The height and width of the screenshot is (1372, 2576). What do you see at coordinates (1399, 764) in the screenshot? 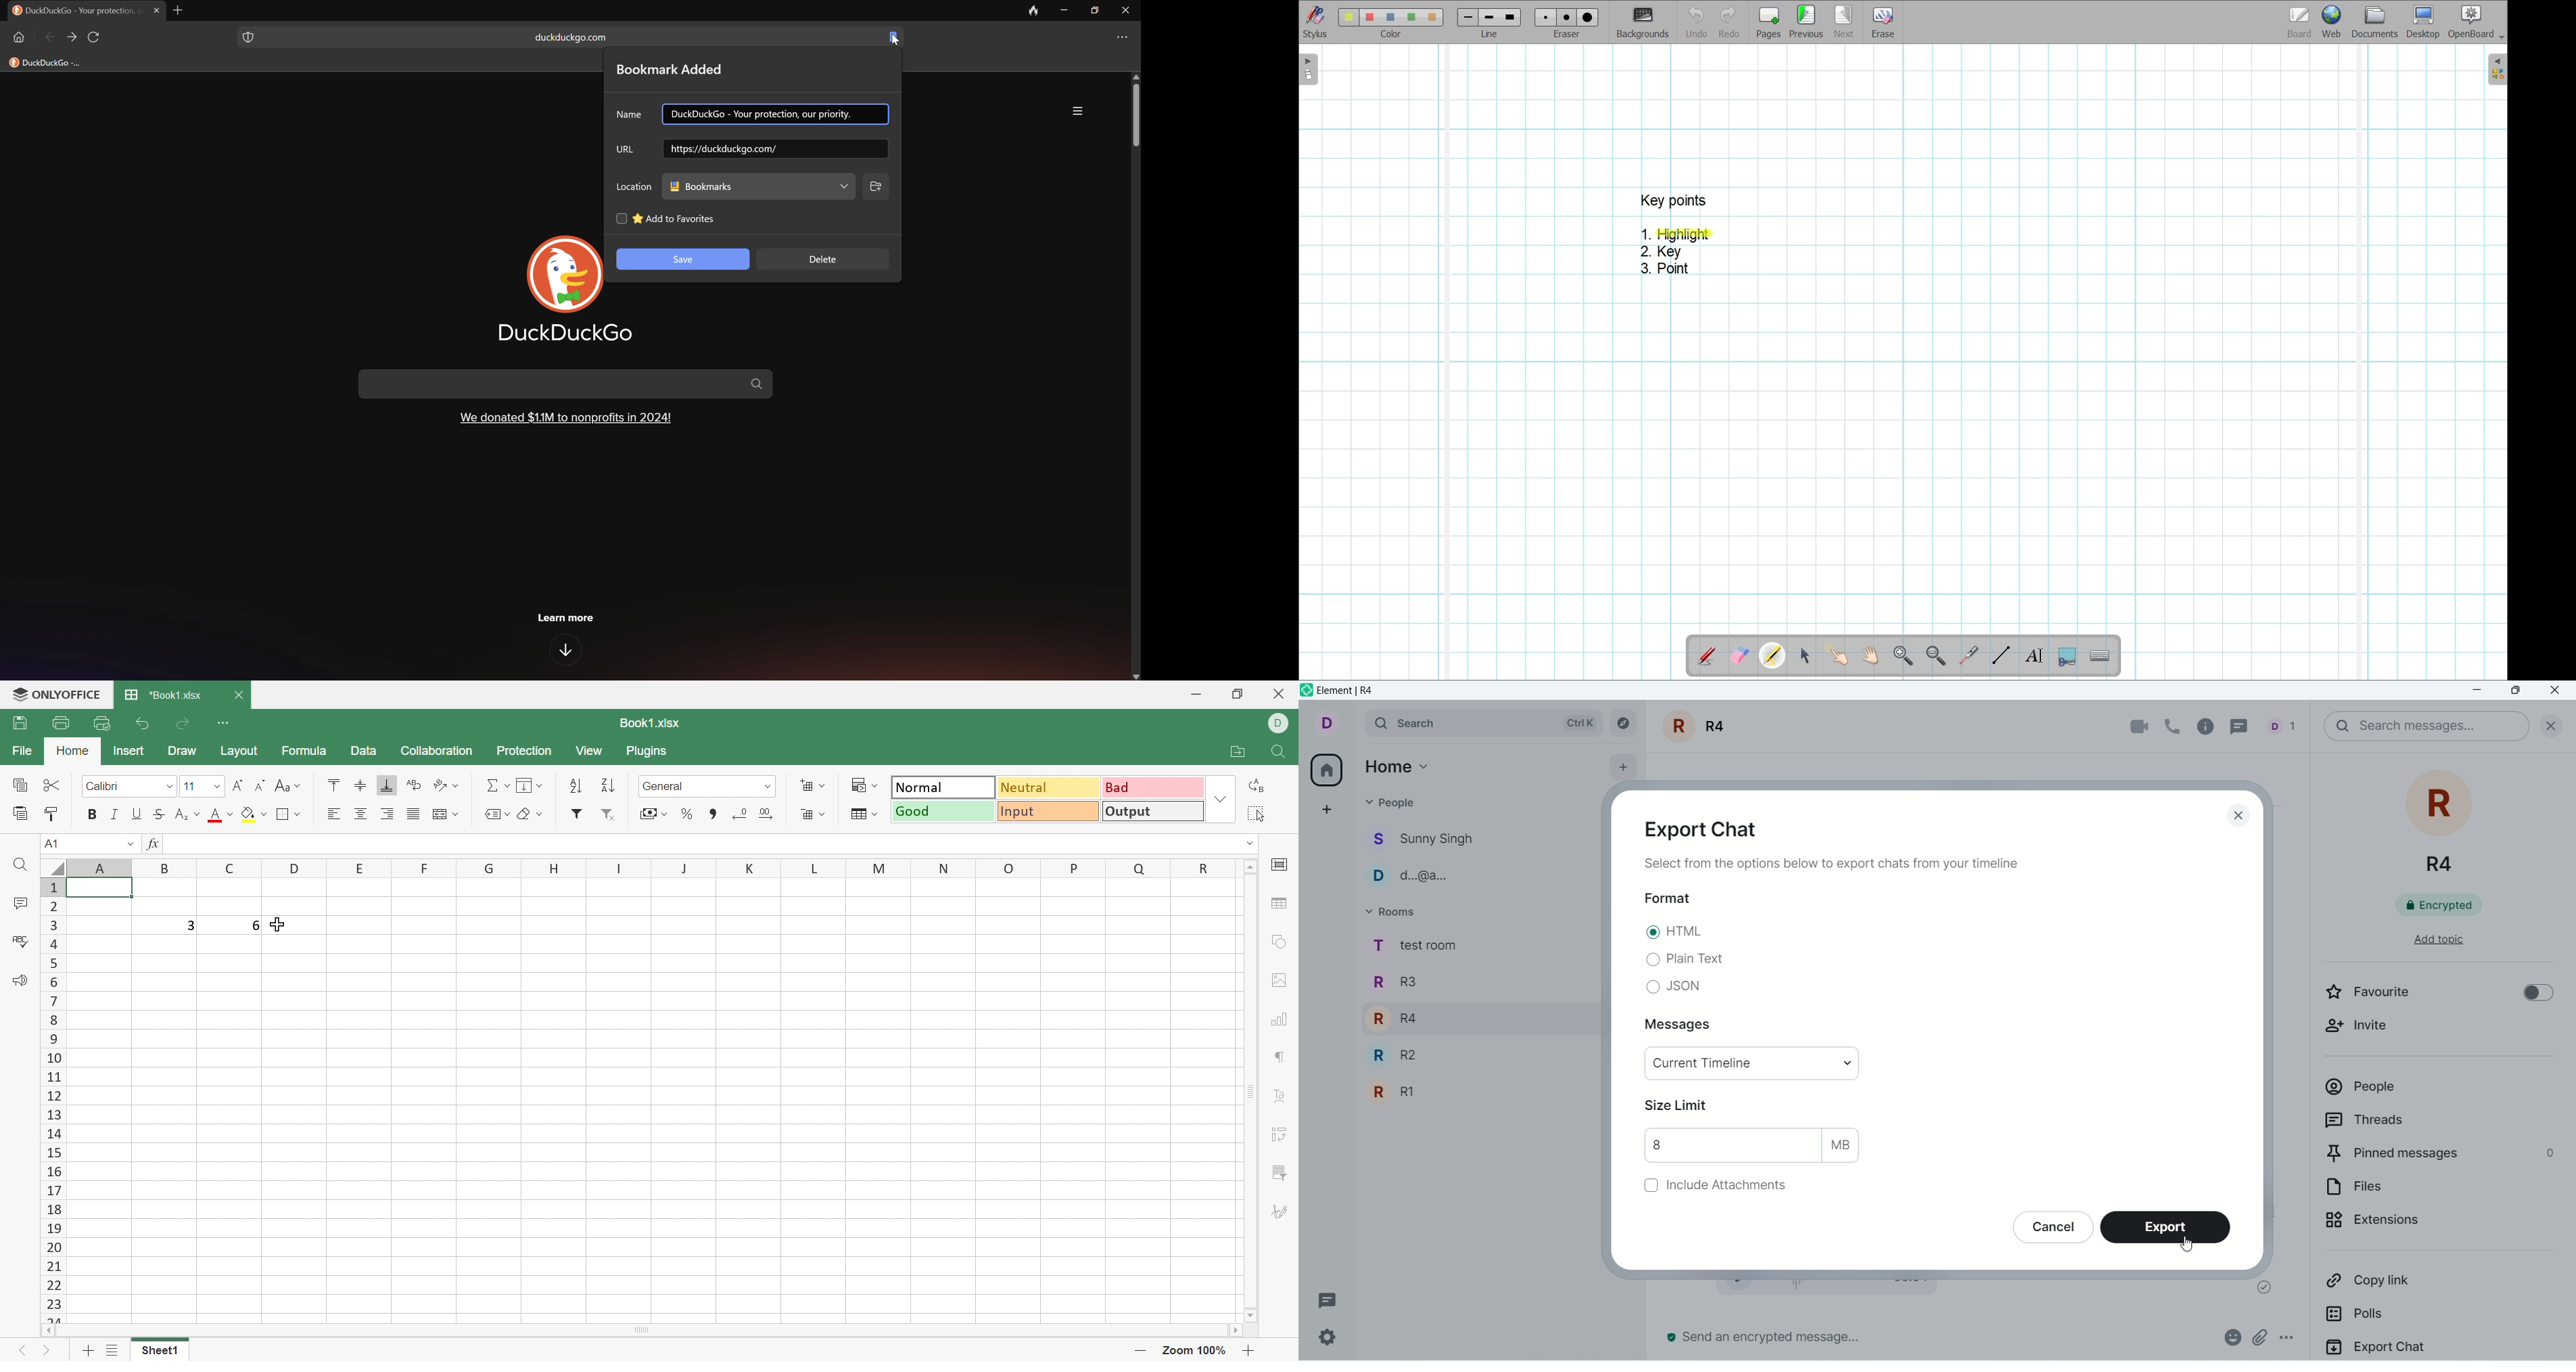
I see `home` at bounding box center [1399, 764].